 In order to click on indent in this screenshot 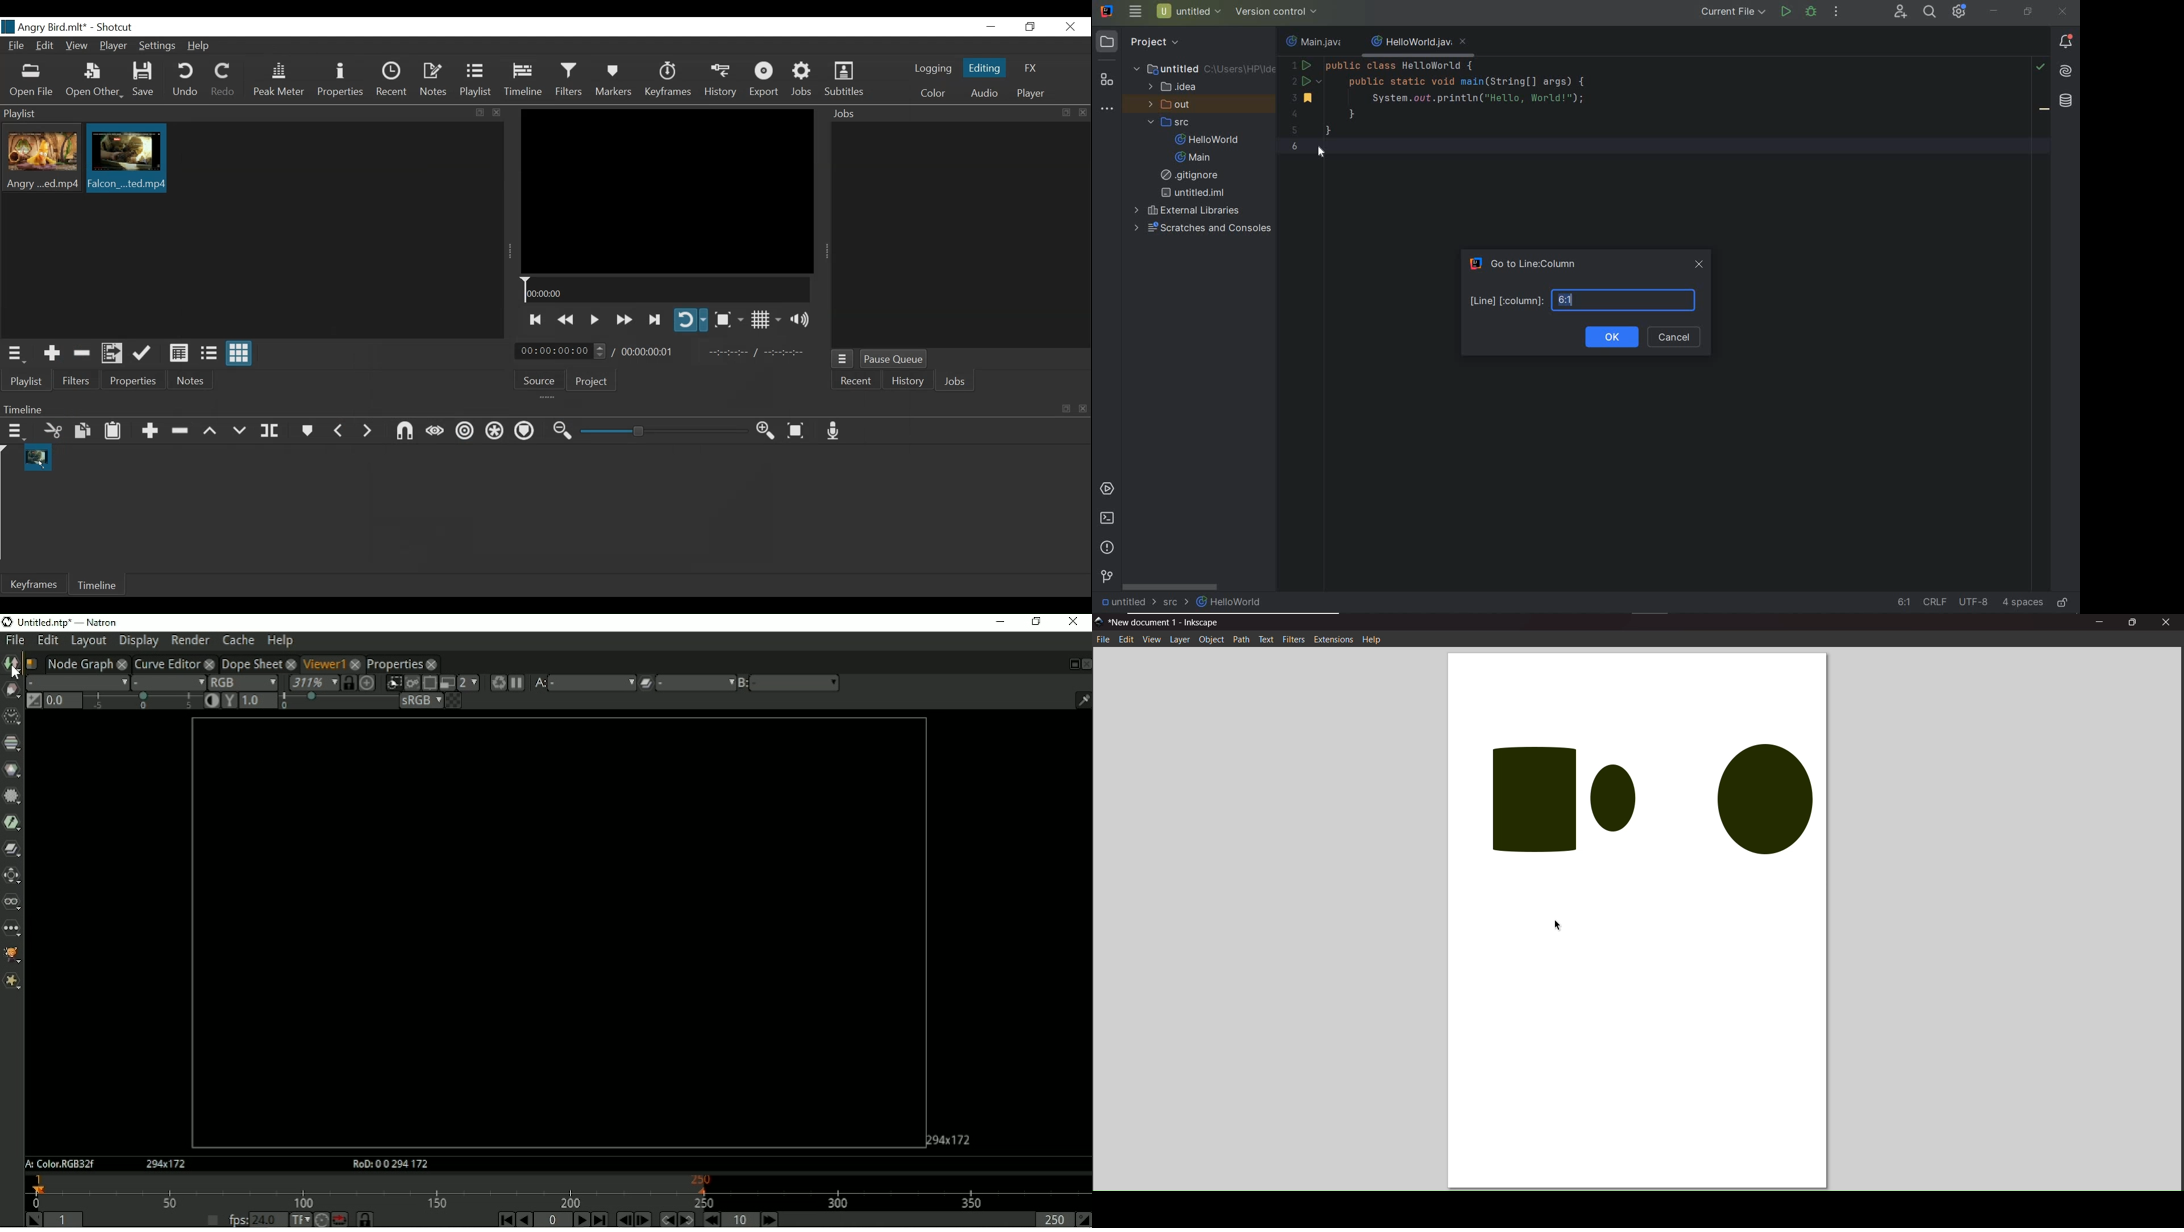, I will do `click(2022, 604)`.